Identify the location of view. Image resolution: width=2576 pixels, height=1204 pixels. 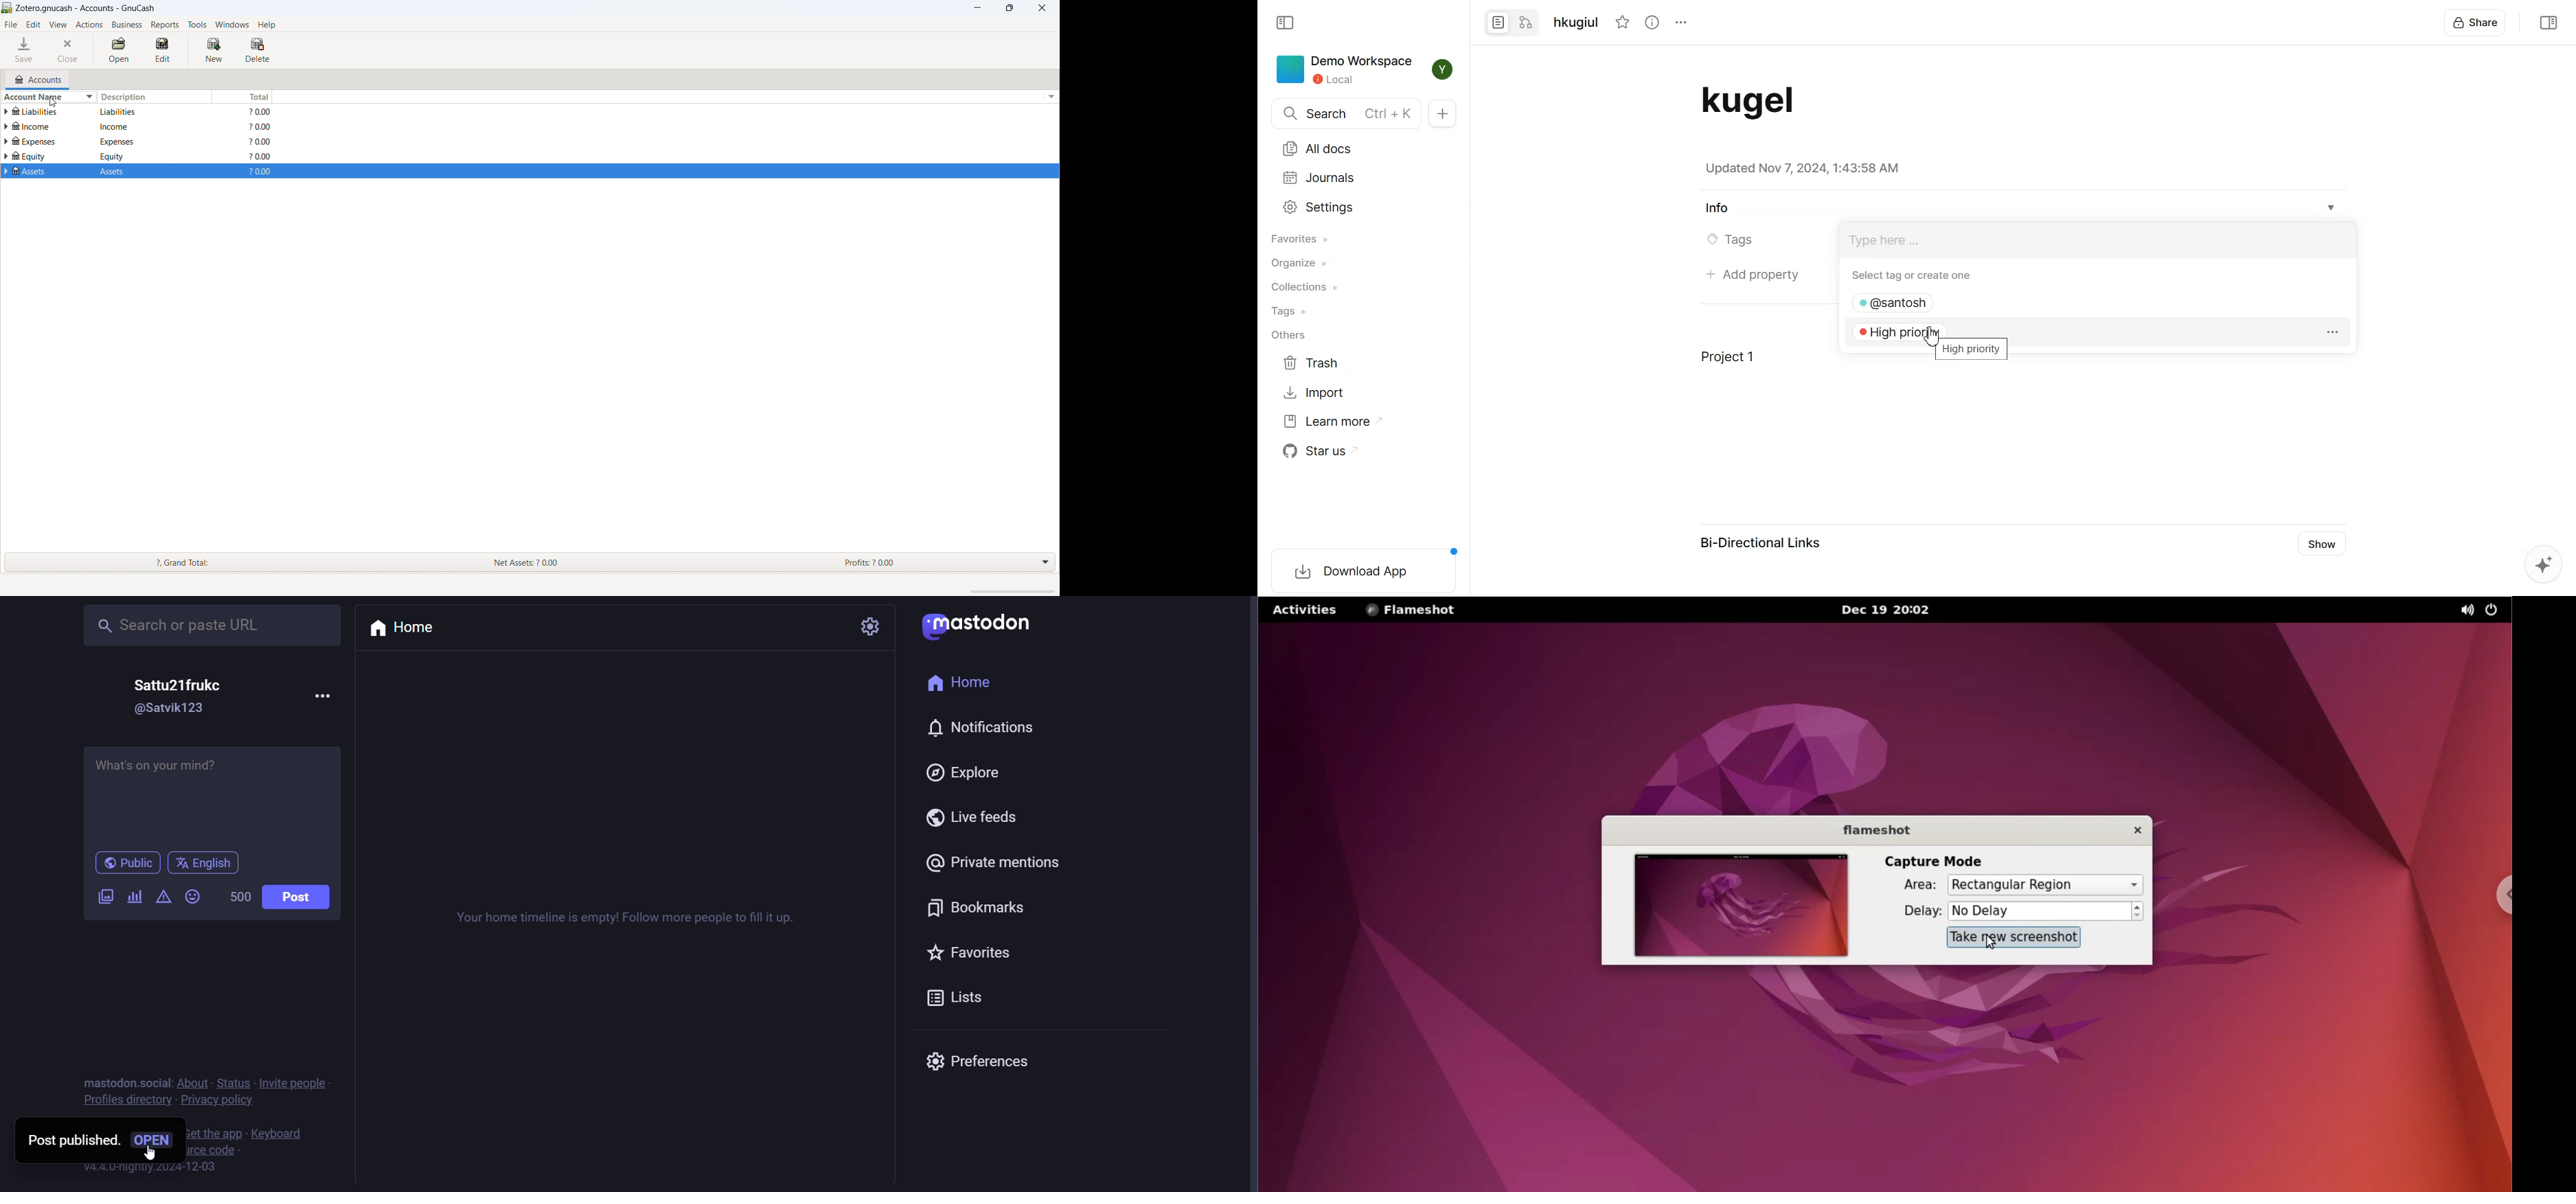
(58, 24).